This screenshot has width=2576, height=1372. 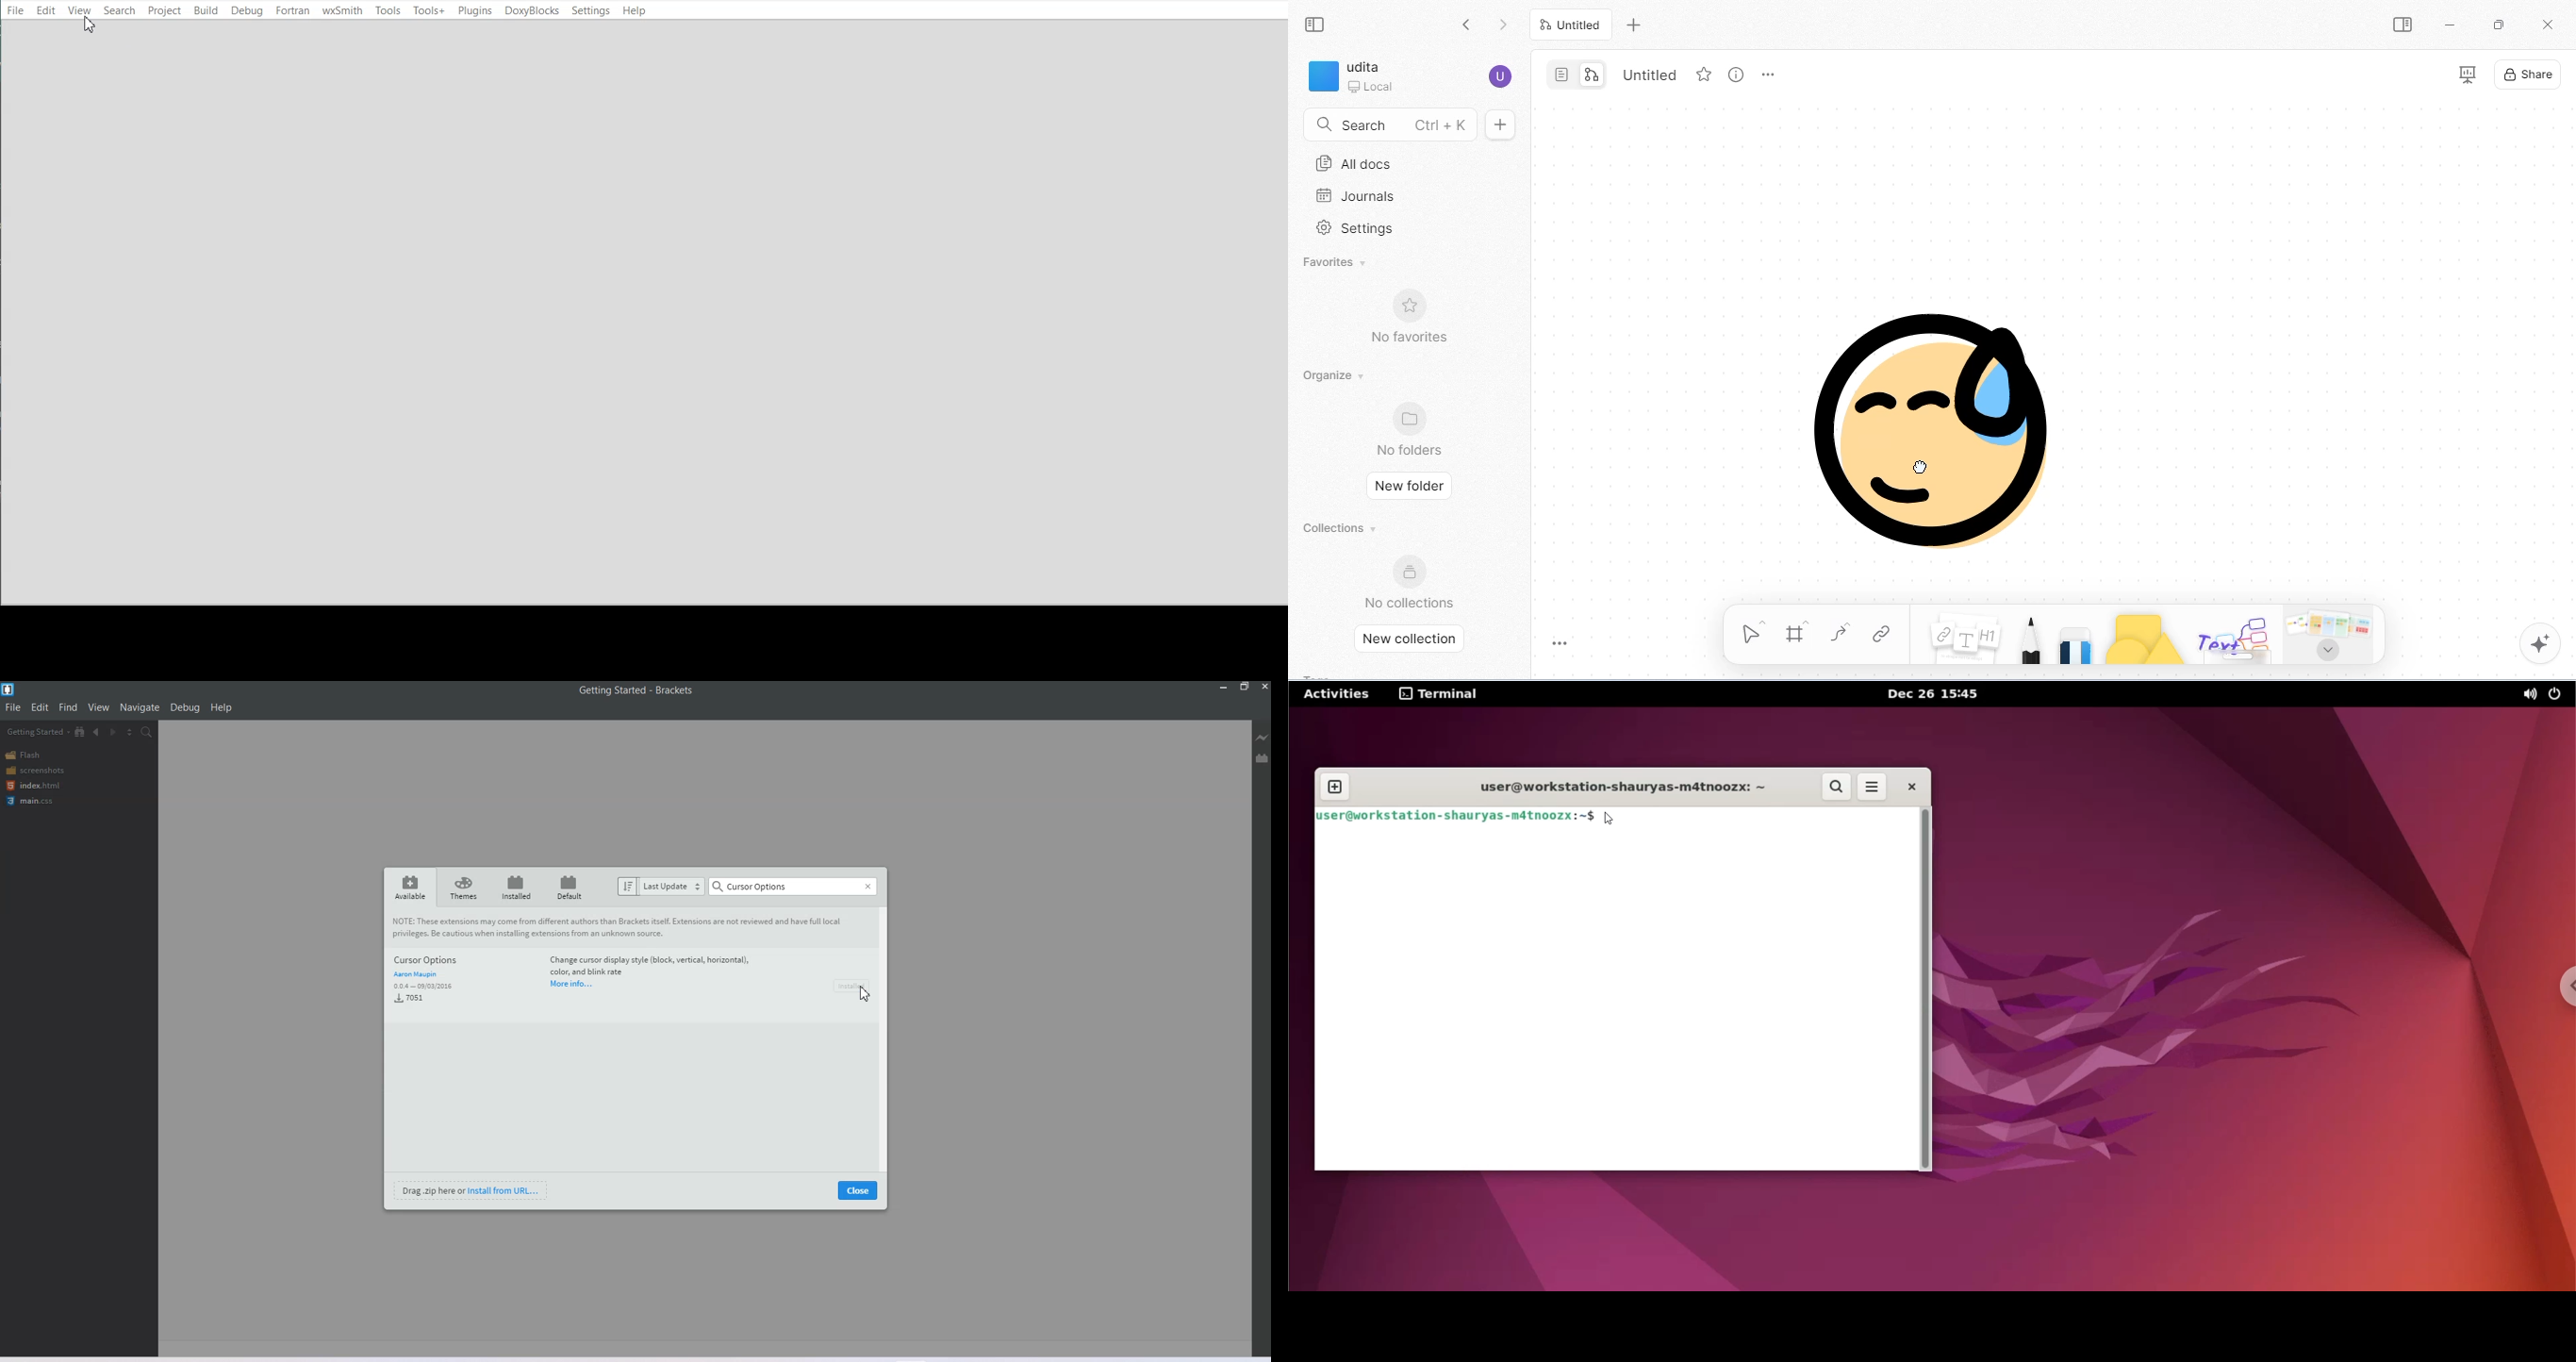 What do you see at coordinates (25, 755) in the screenshot?
I see `Flash` at bounding box center [25, 755].